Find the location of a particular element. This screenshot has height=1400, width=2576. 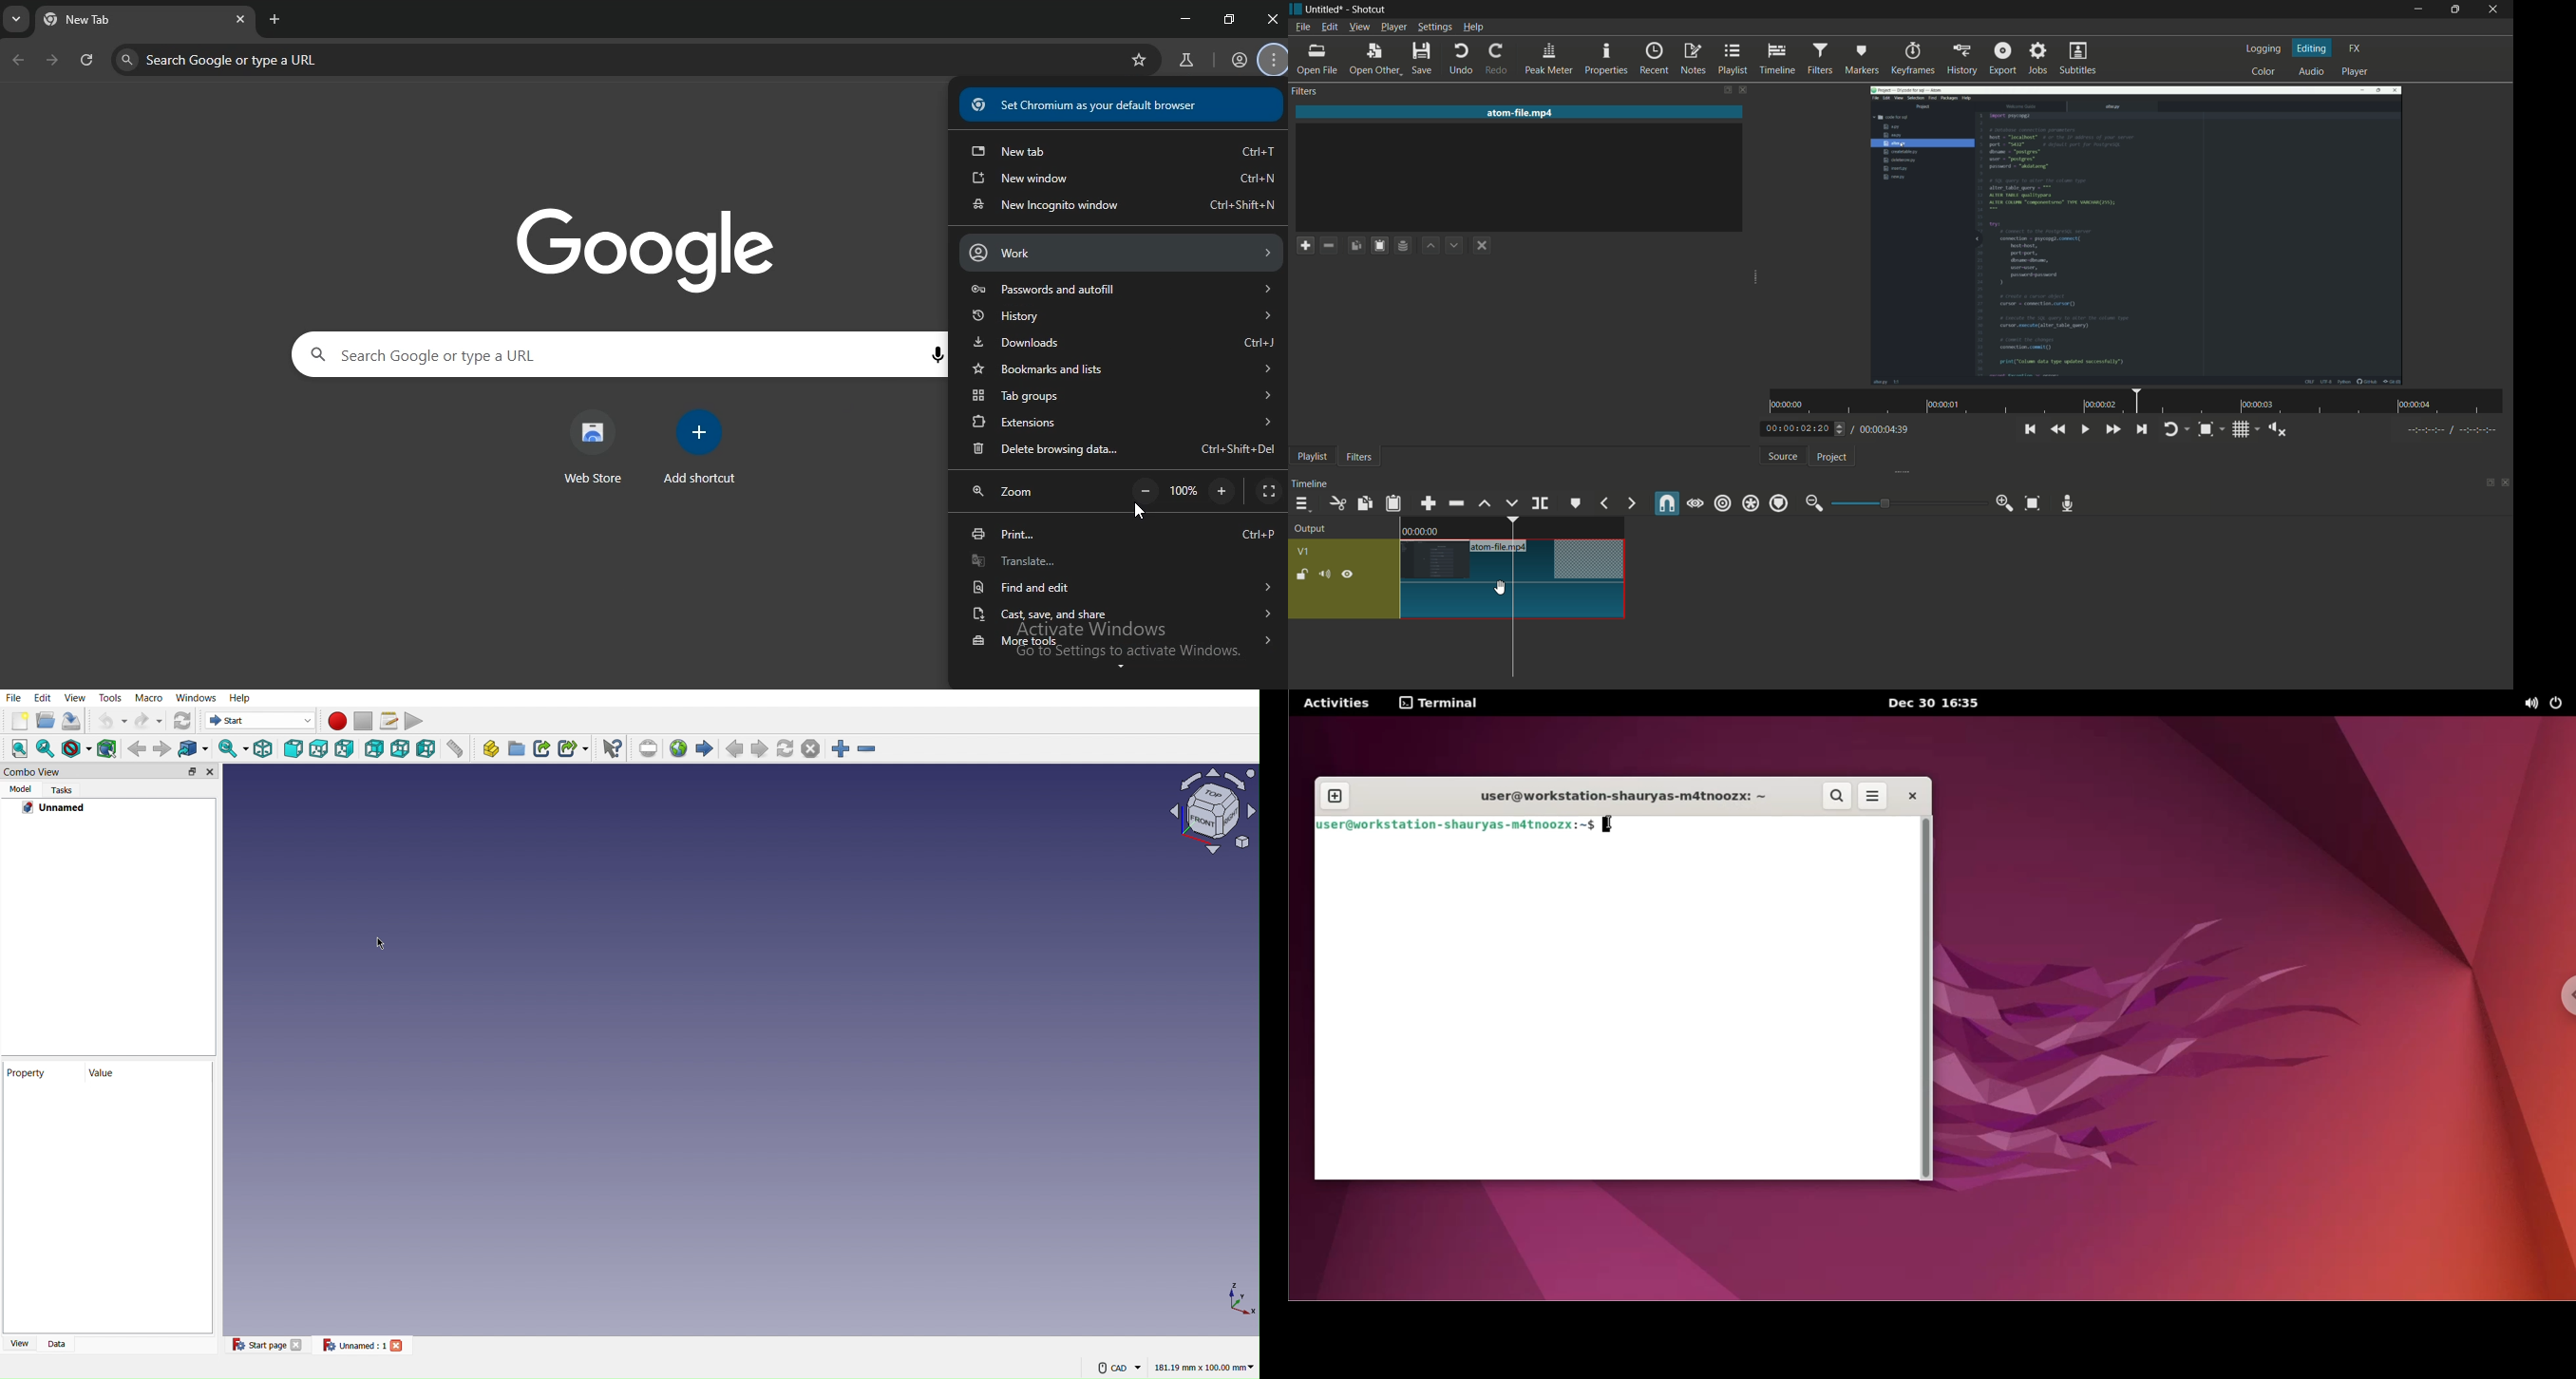

move filter down is located at coordinates (1455, 245).